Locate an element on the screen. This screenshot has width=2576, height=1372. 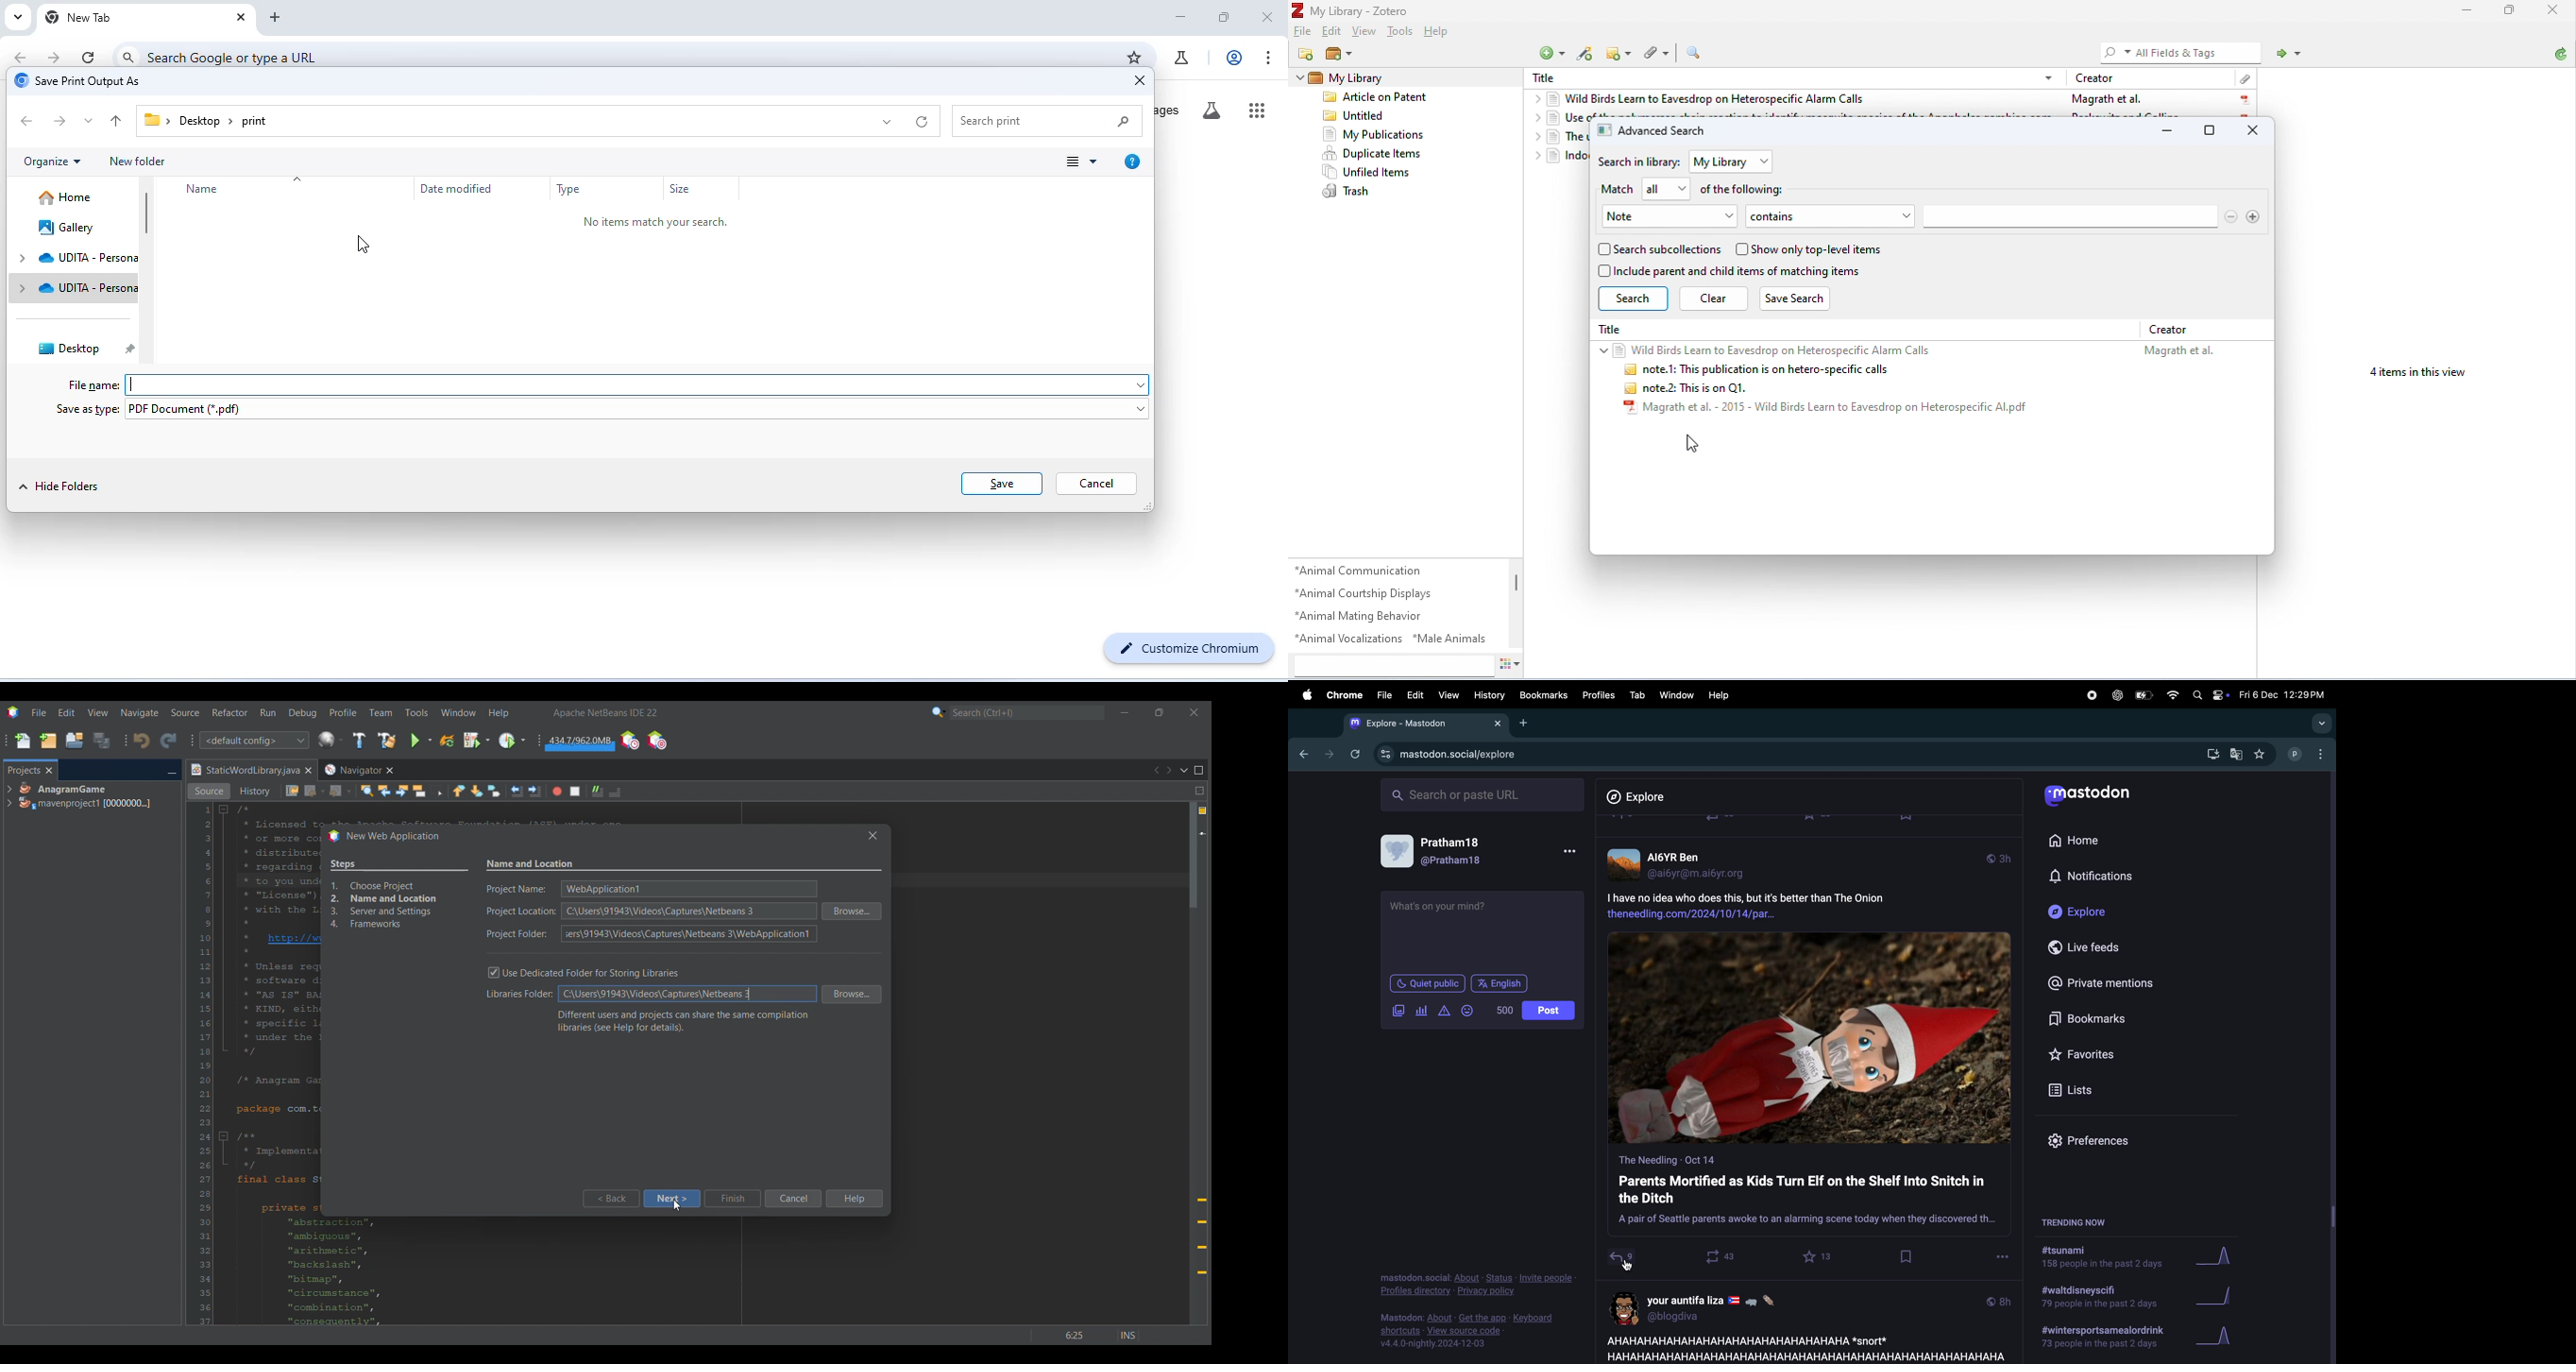
Forward is located at coordinates (340, 791).